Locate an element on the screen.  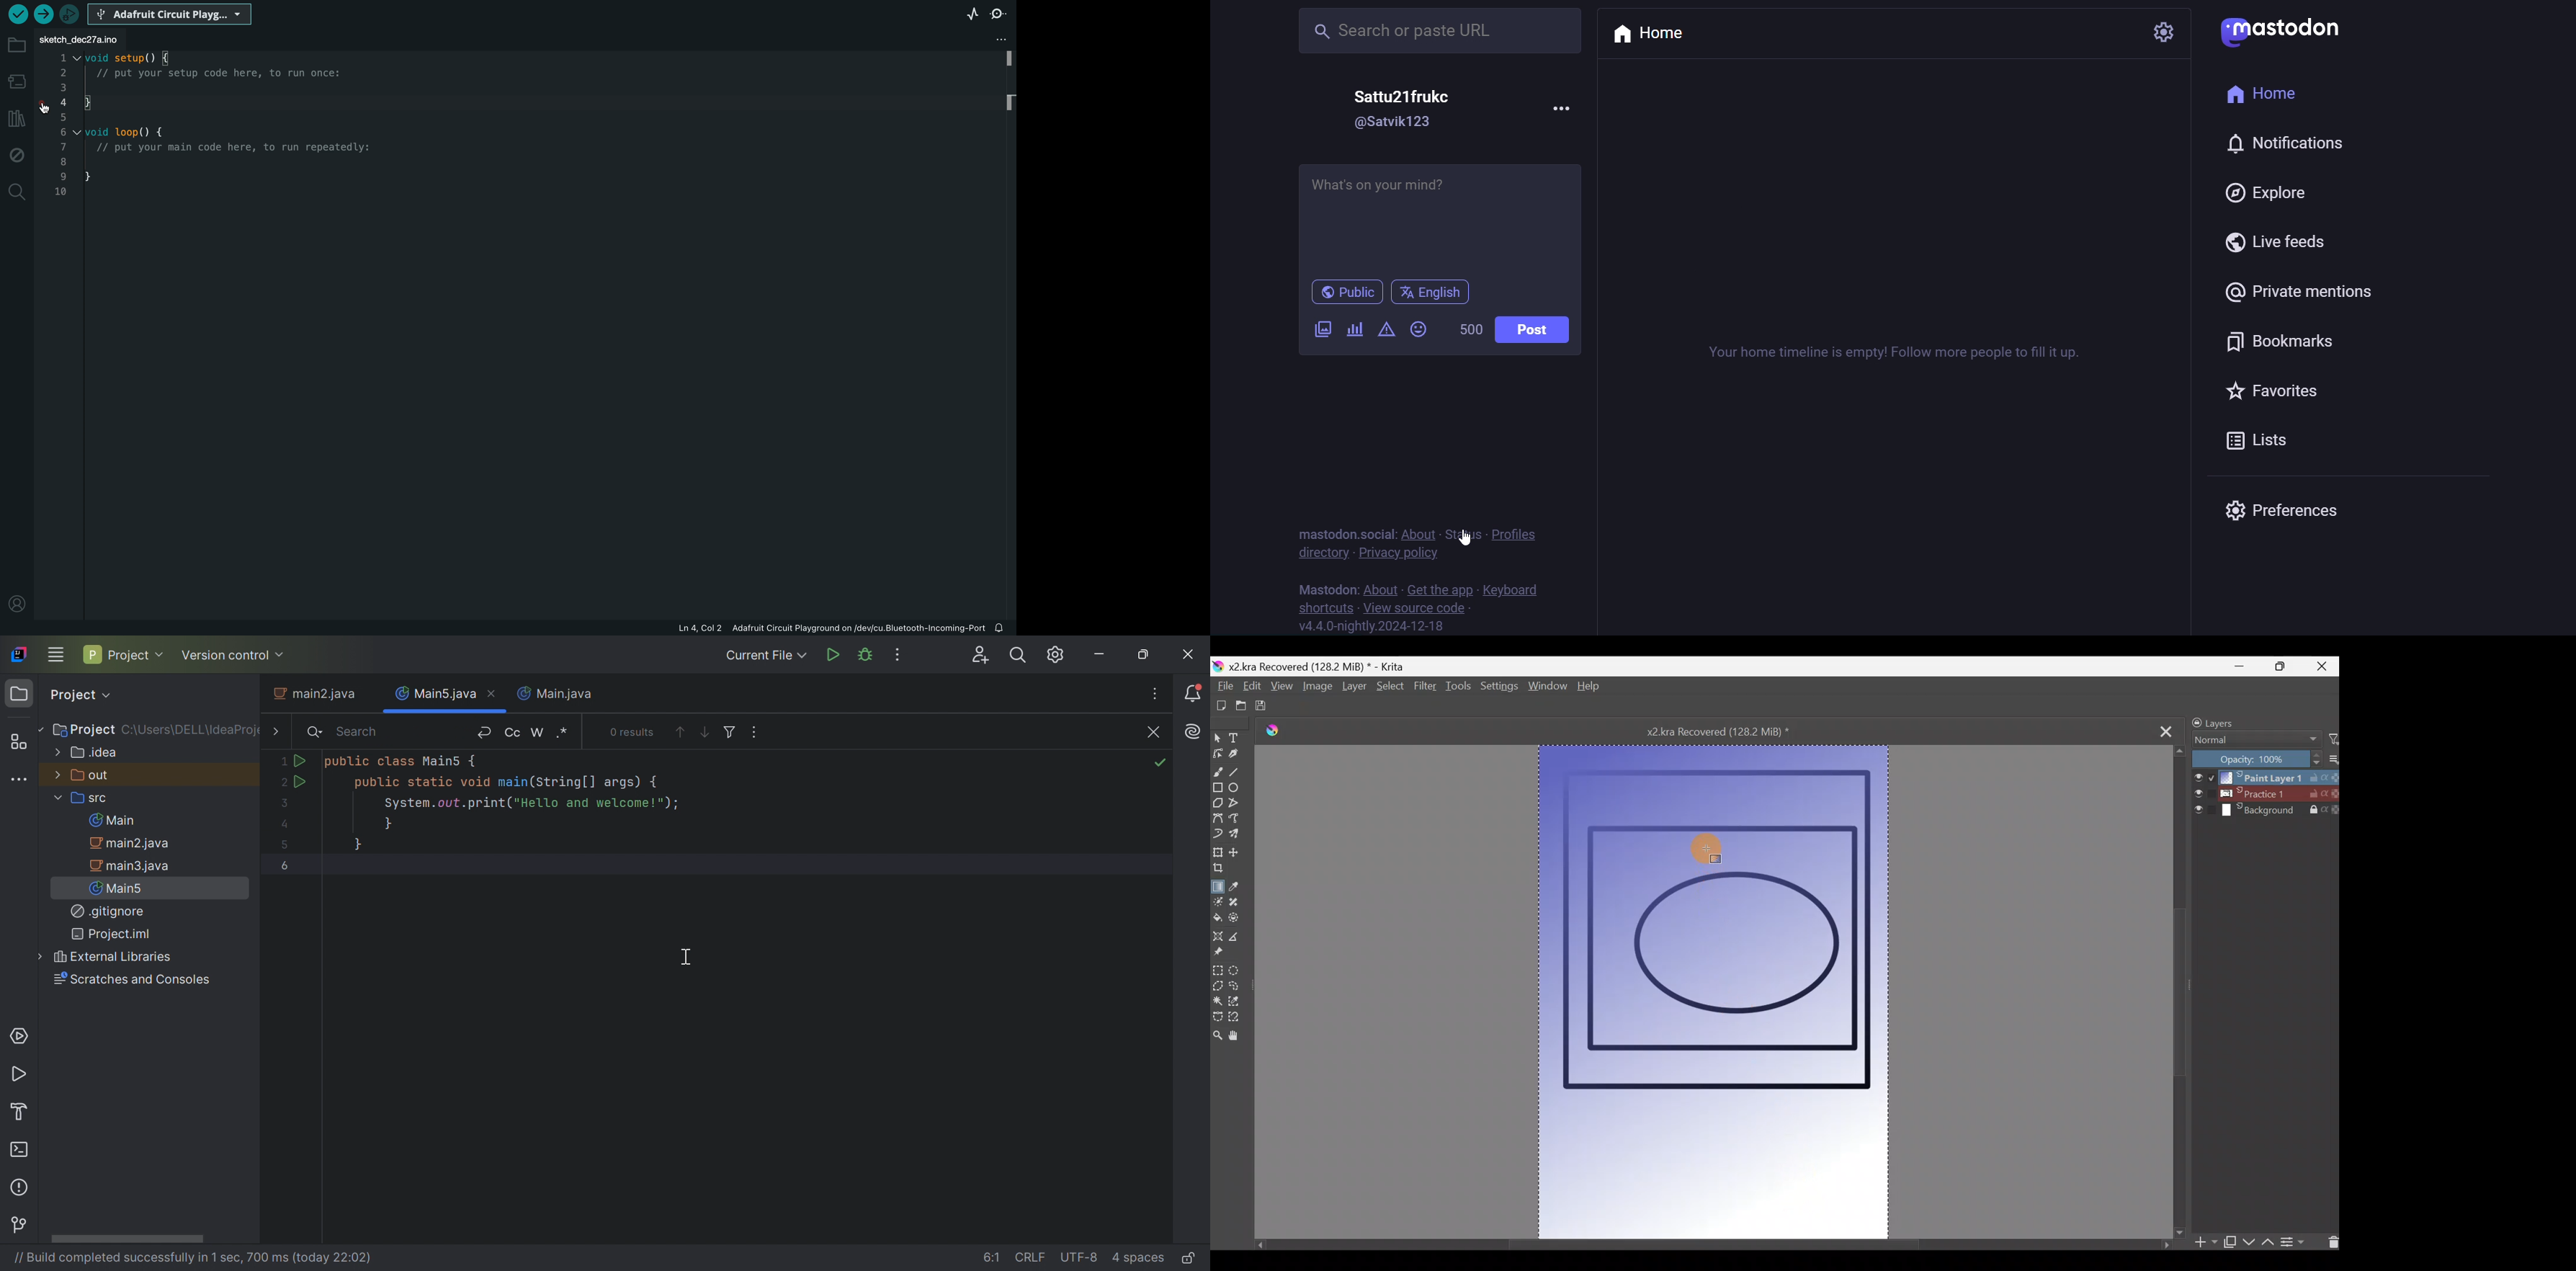
More is located at coordinates (273, 732).